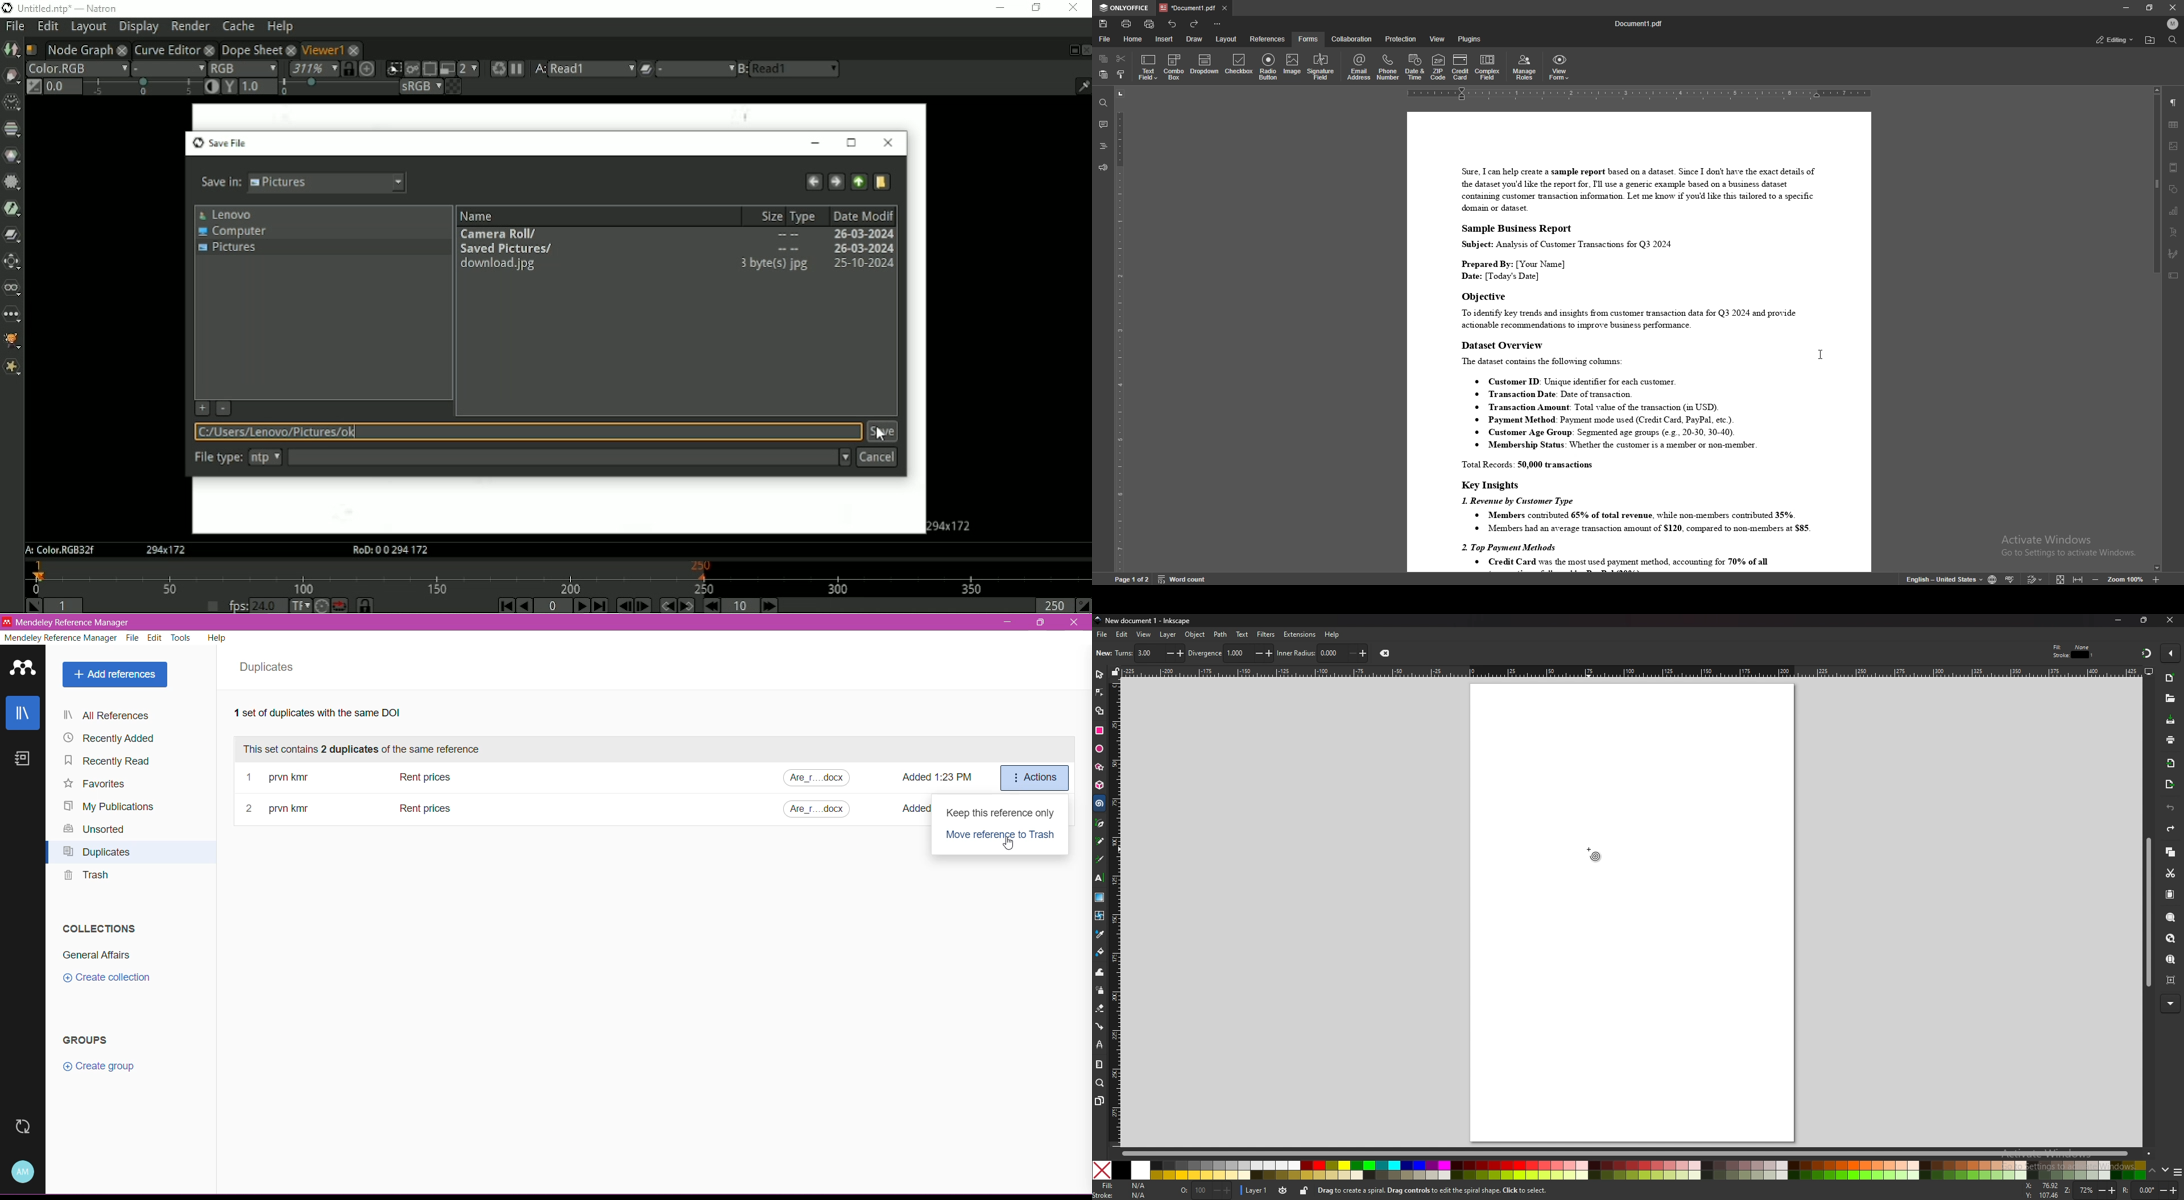 The height and width of the screenshot is (1204, 2184). What do you see at coordinates (1387, 653) in the screenshot?
I see `close` at bounding box center [1387, 653].